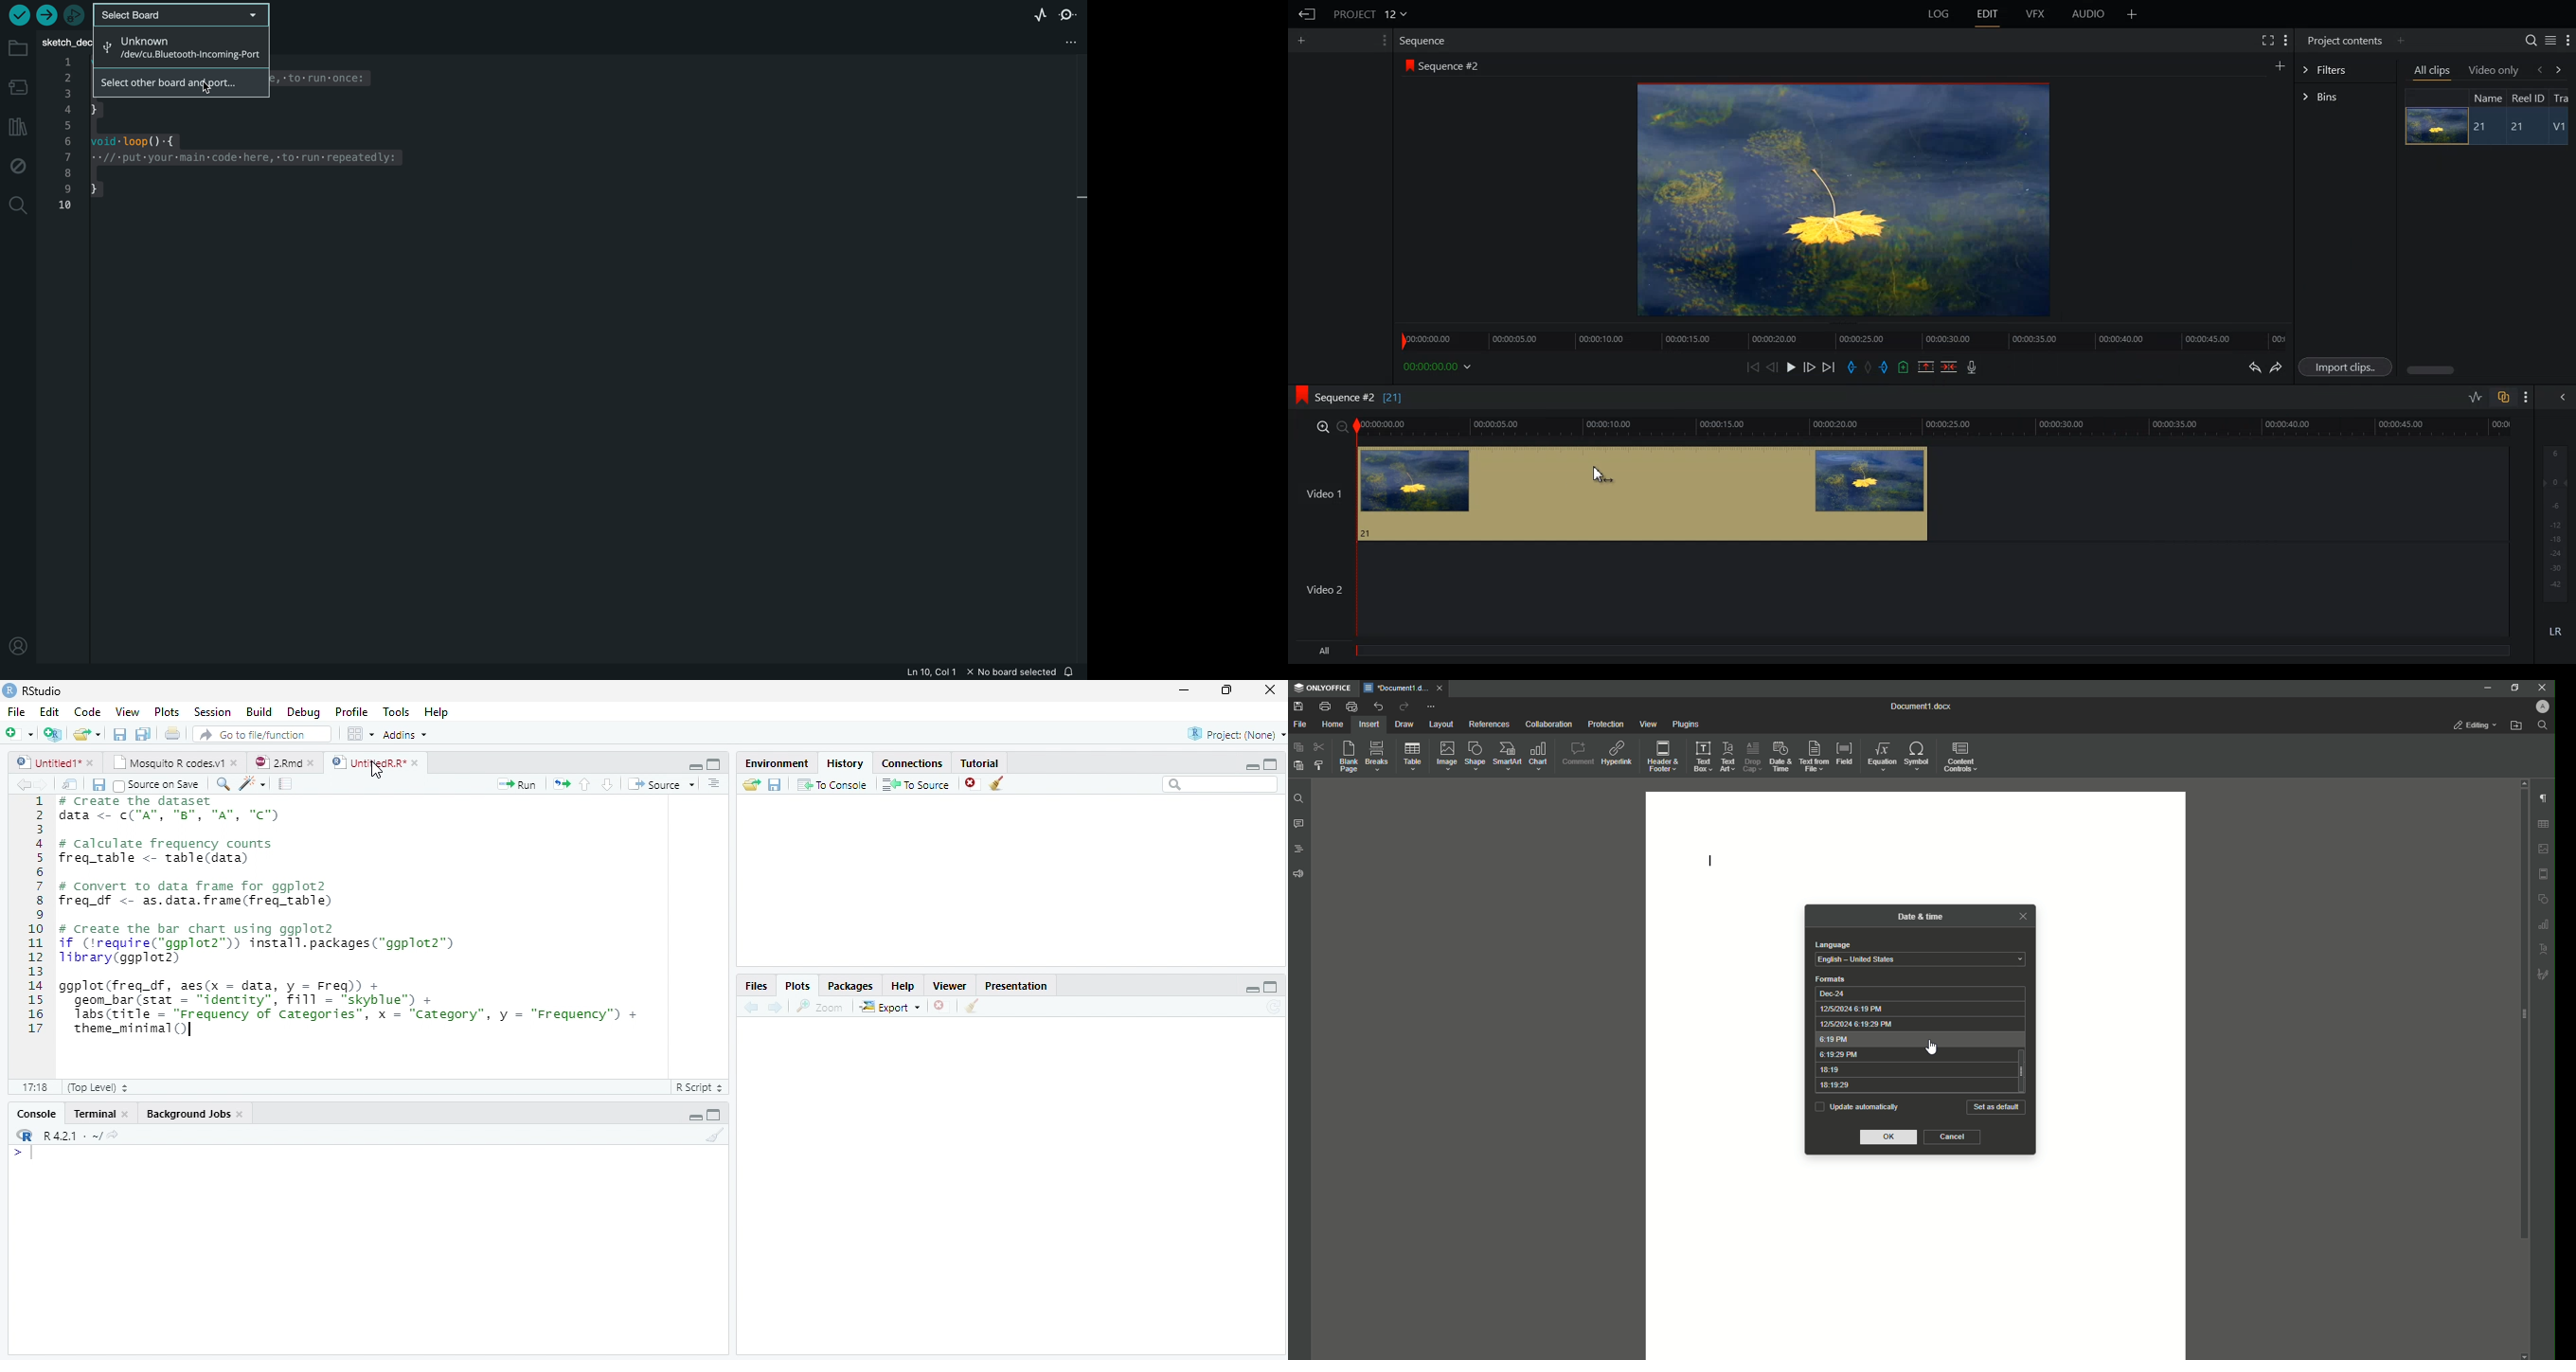  I want to click on Help , so click(908, 987).